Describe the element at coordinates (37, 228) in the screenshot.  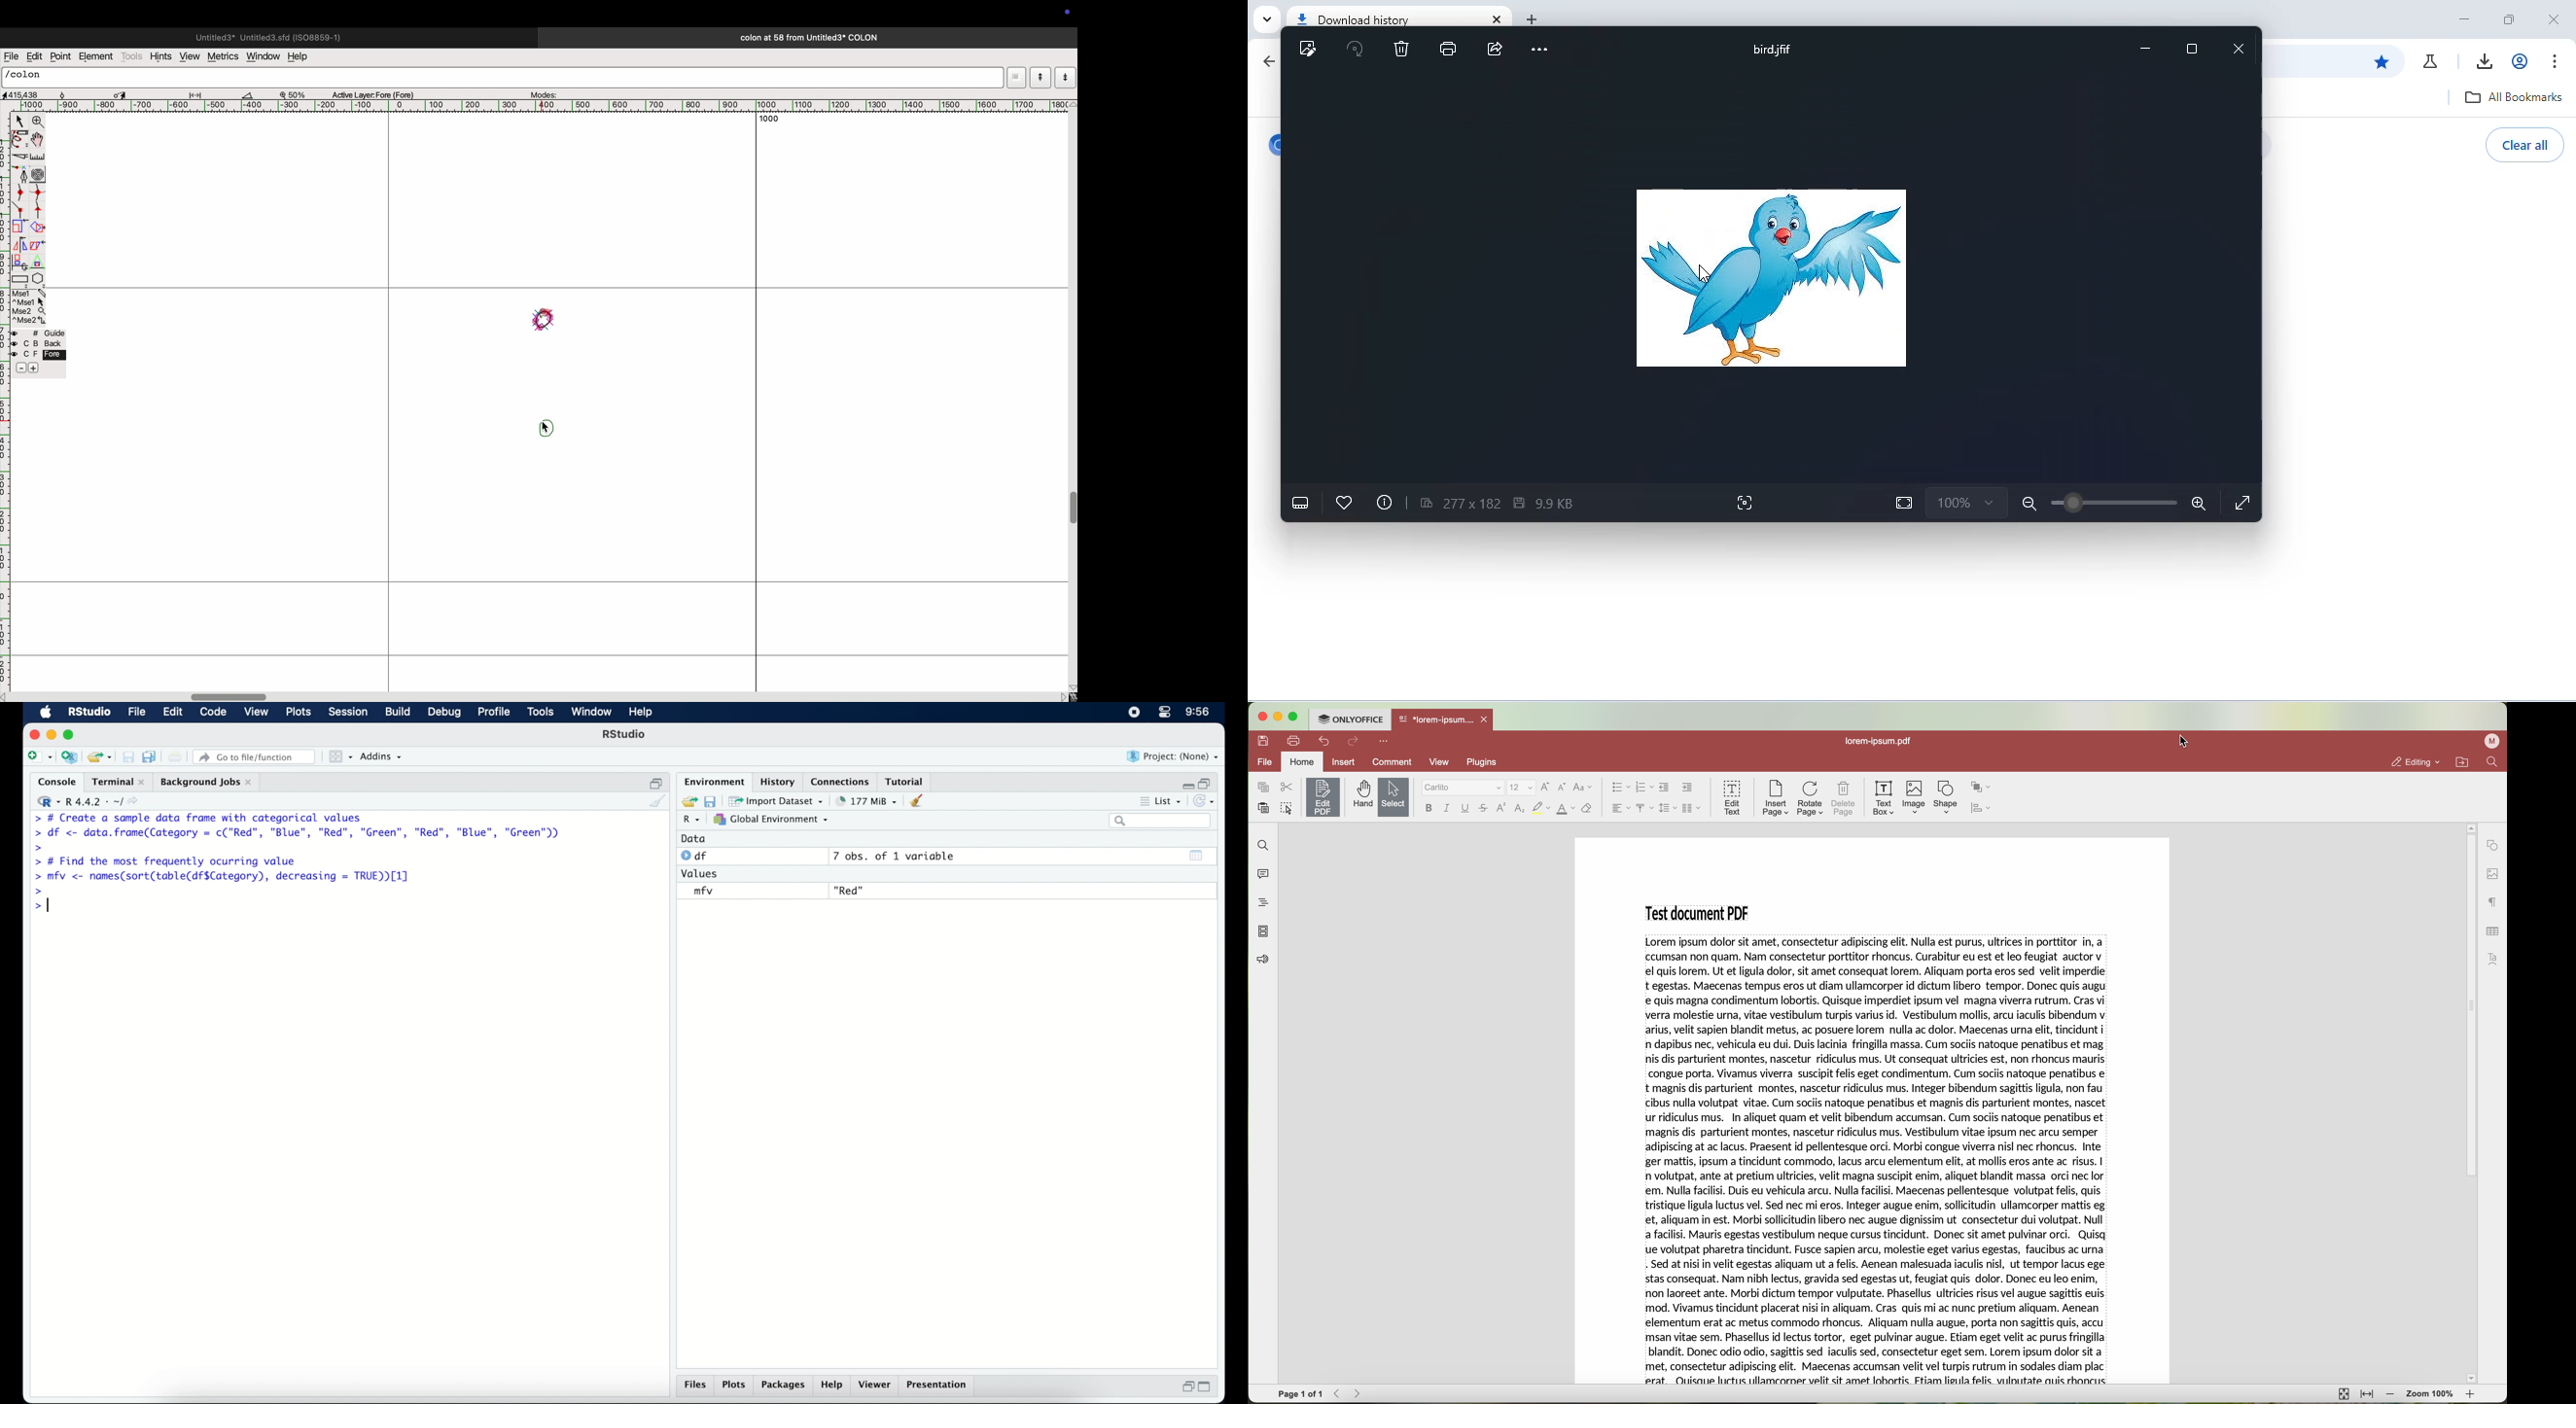
I see `extract` at that location.